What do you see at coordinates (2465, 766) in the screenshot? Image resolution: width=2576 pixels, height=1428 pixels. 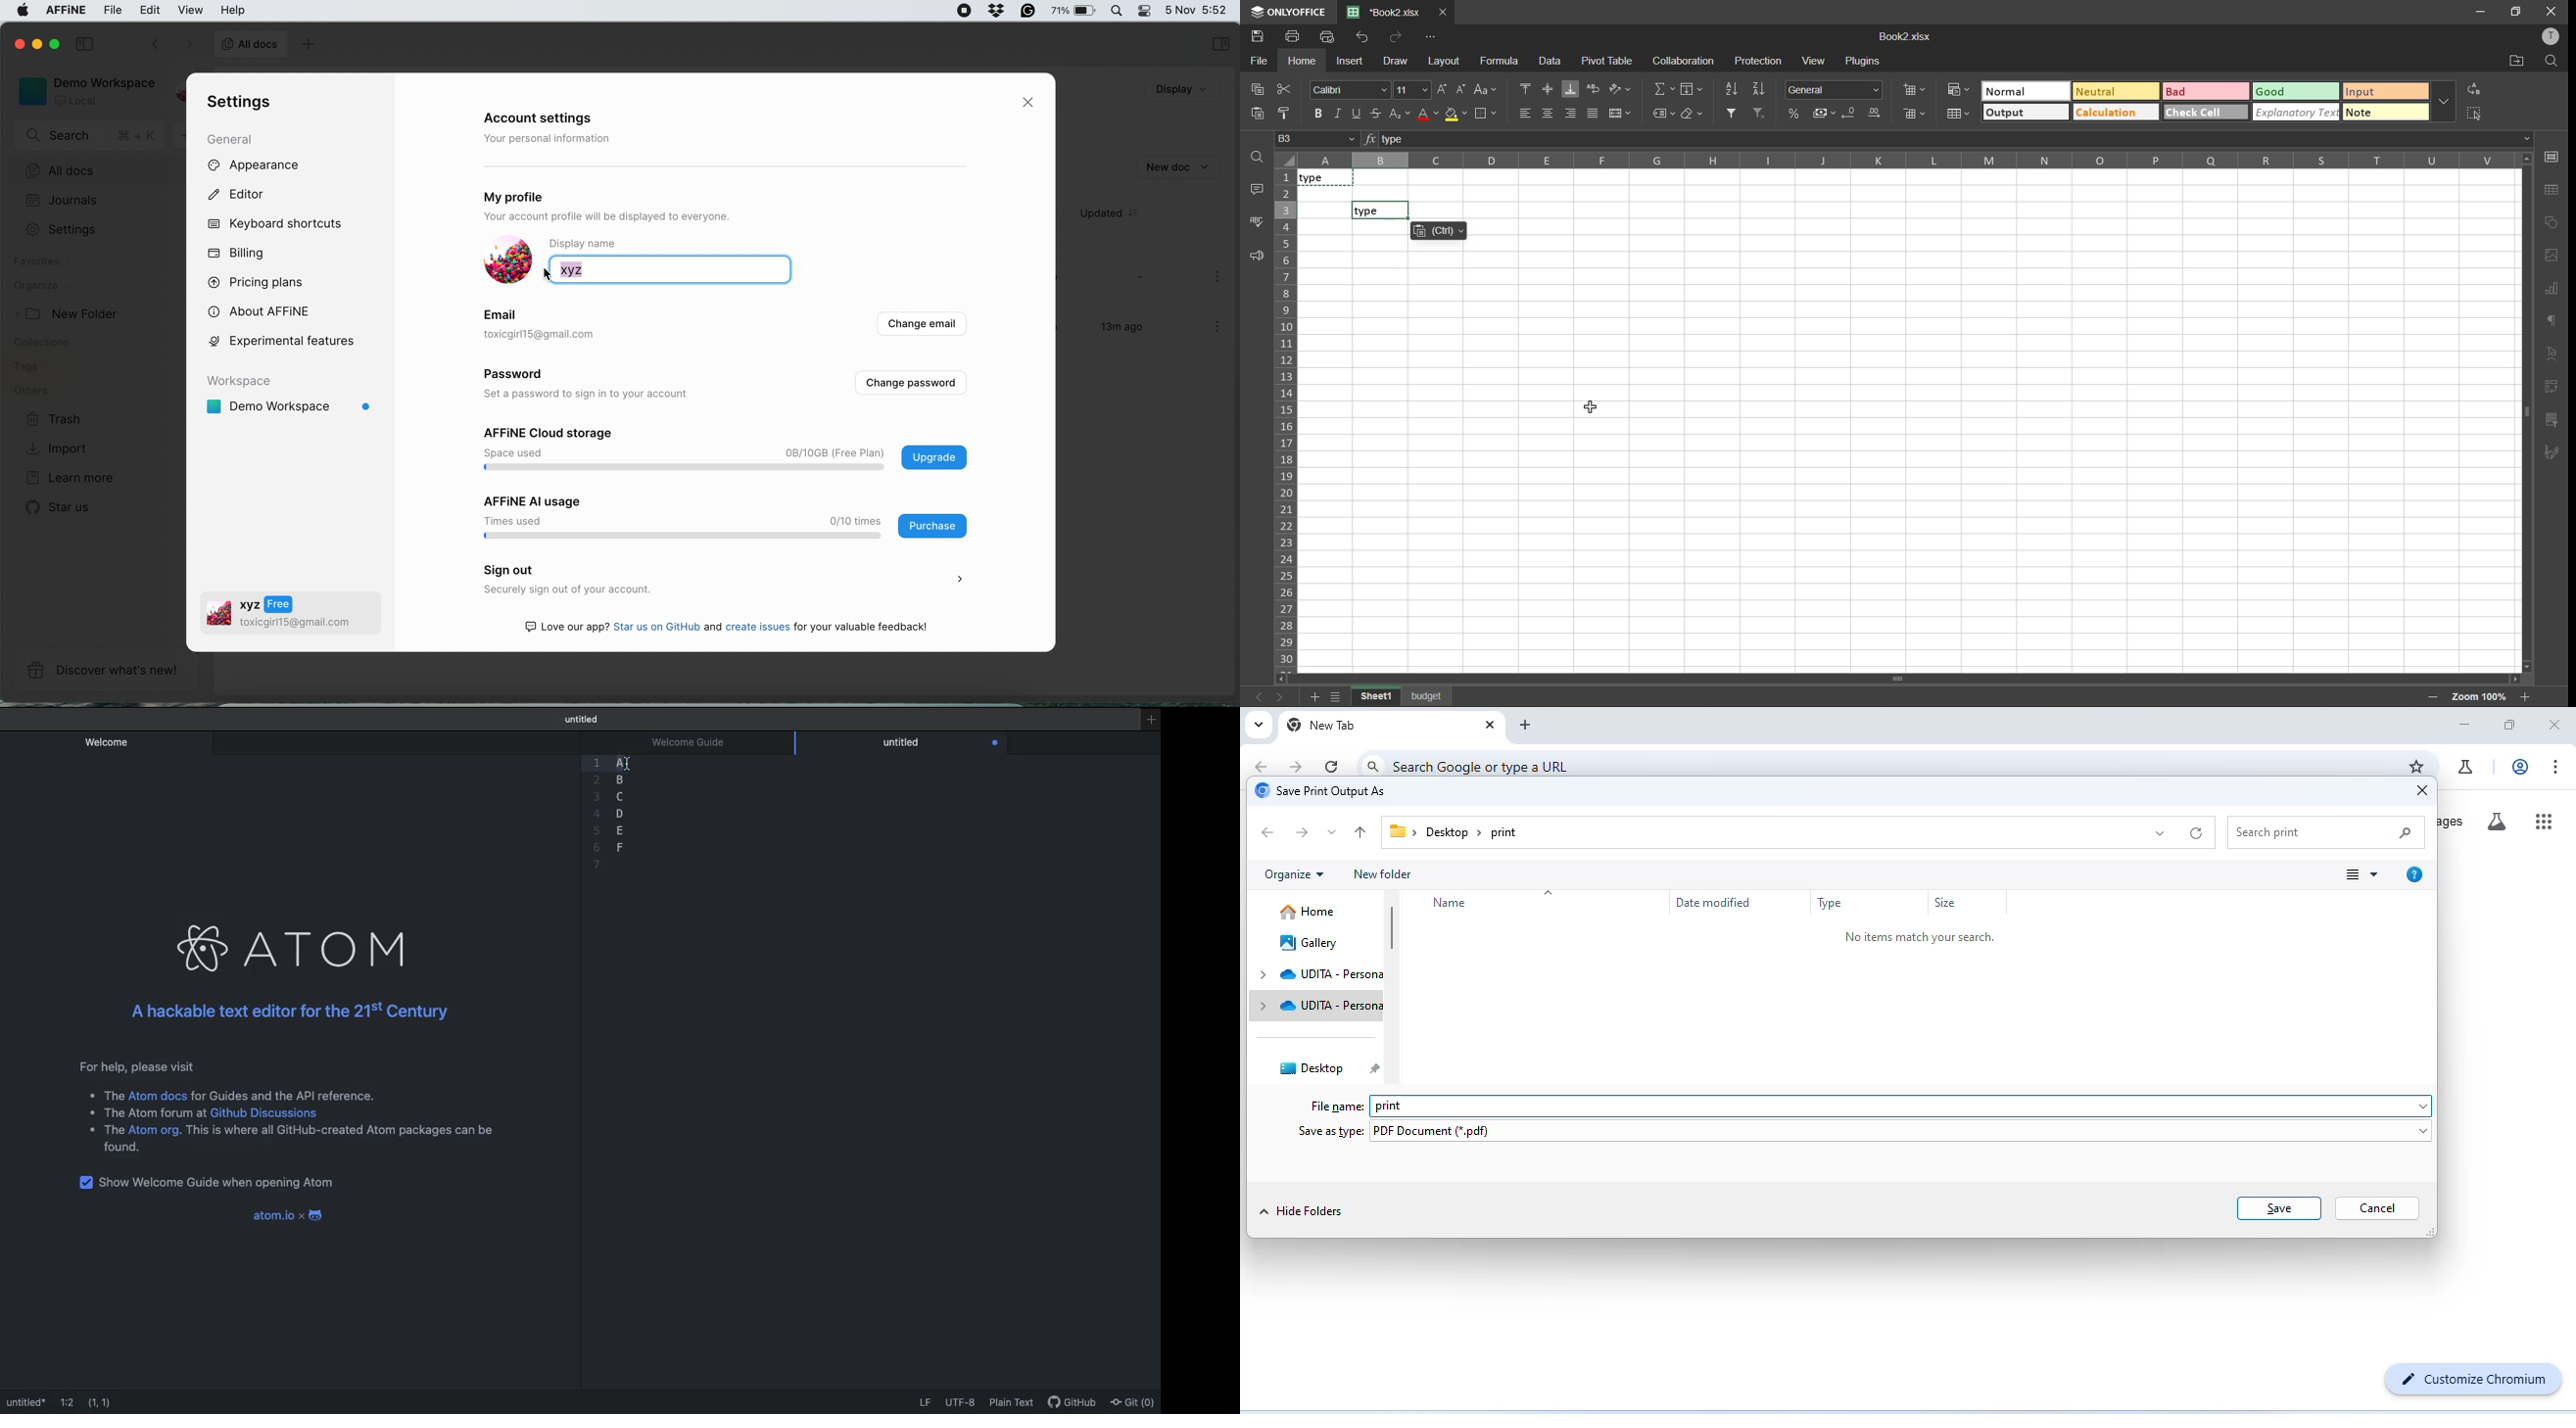 I see `chrome labs` at bounding box center [2465, 766].